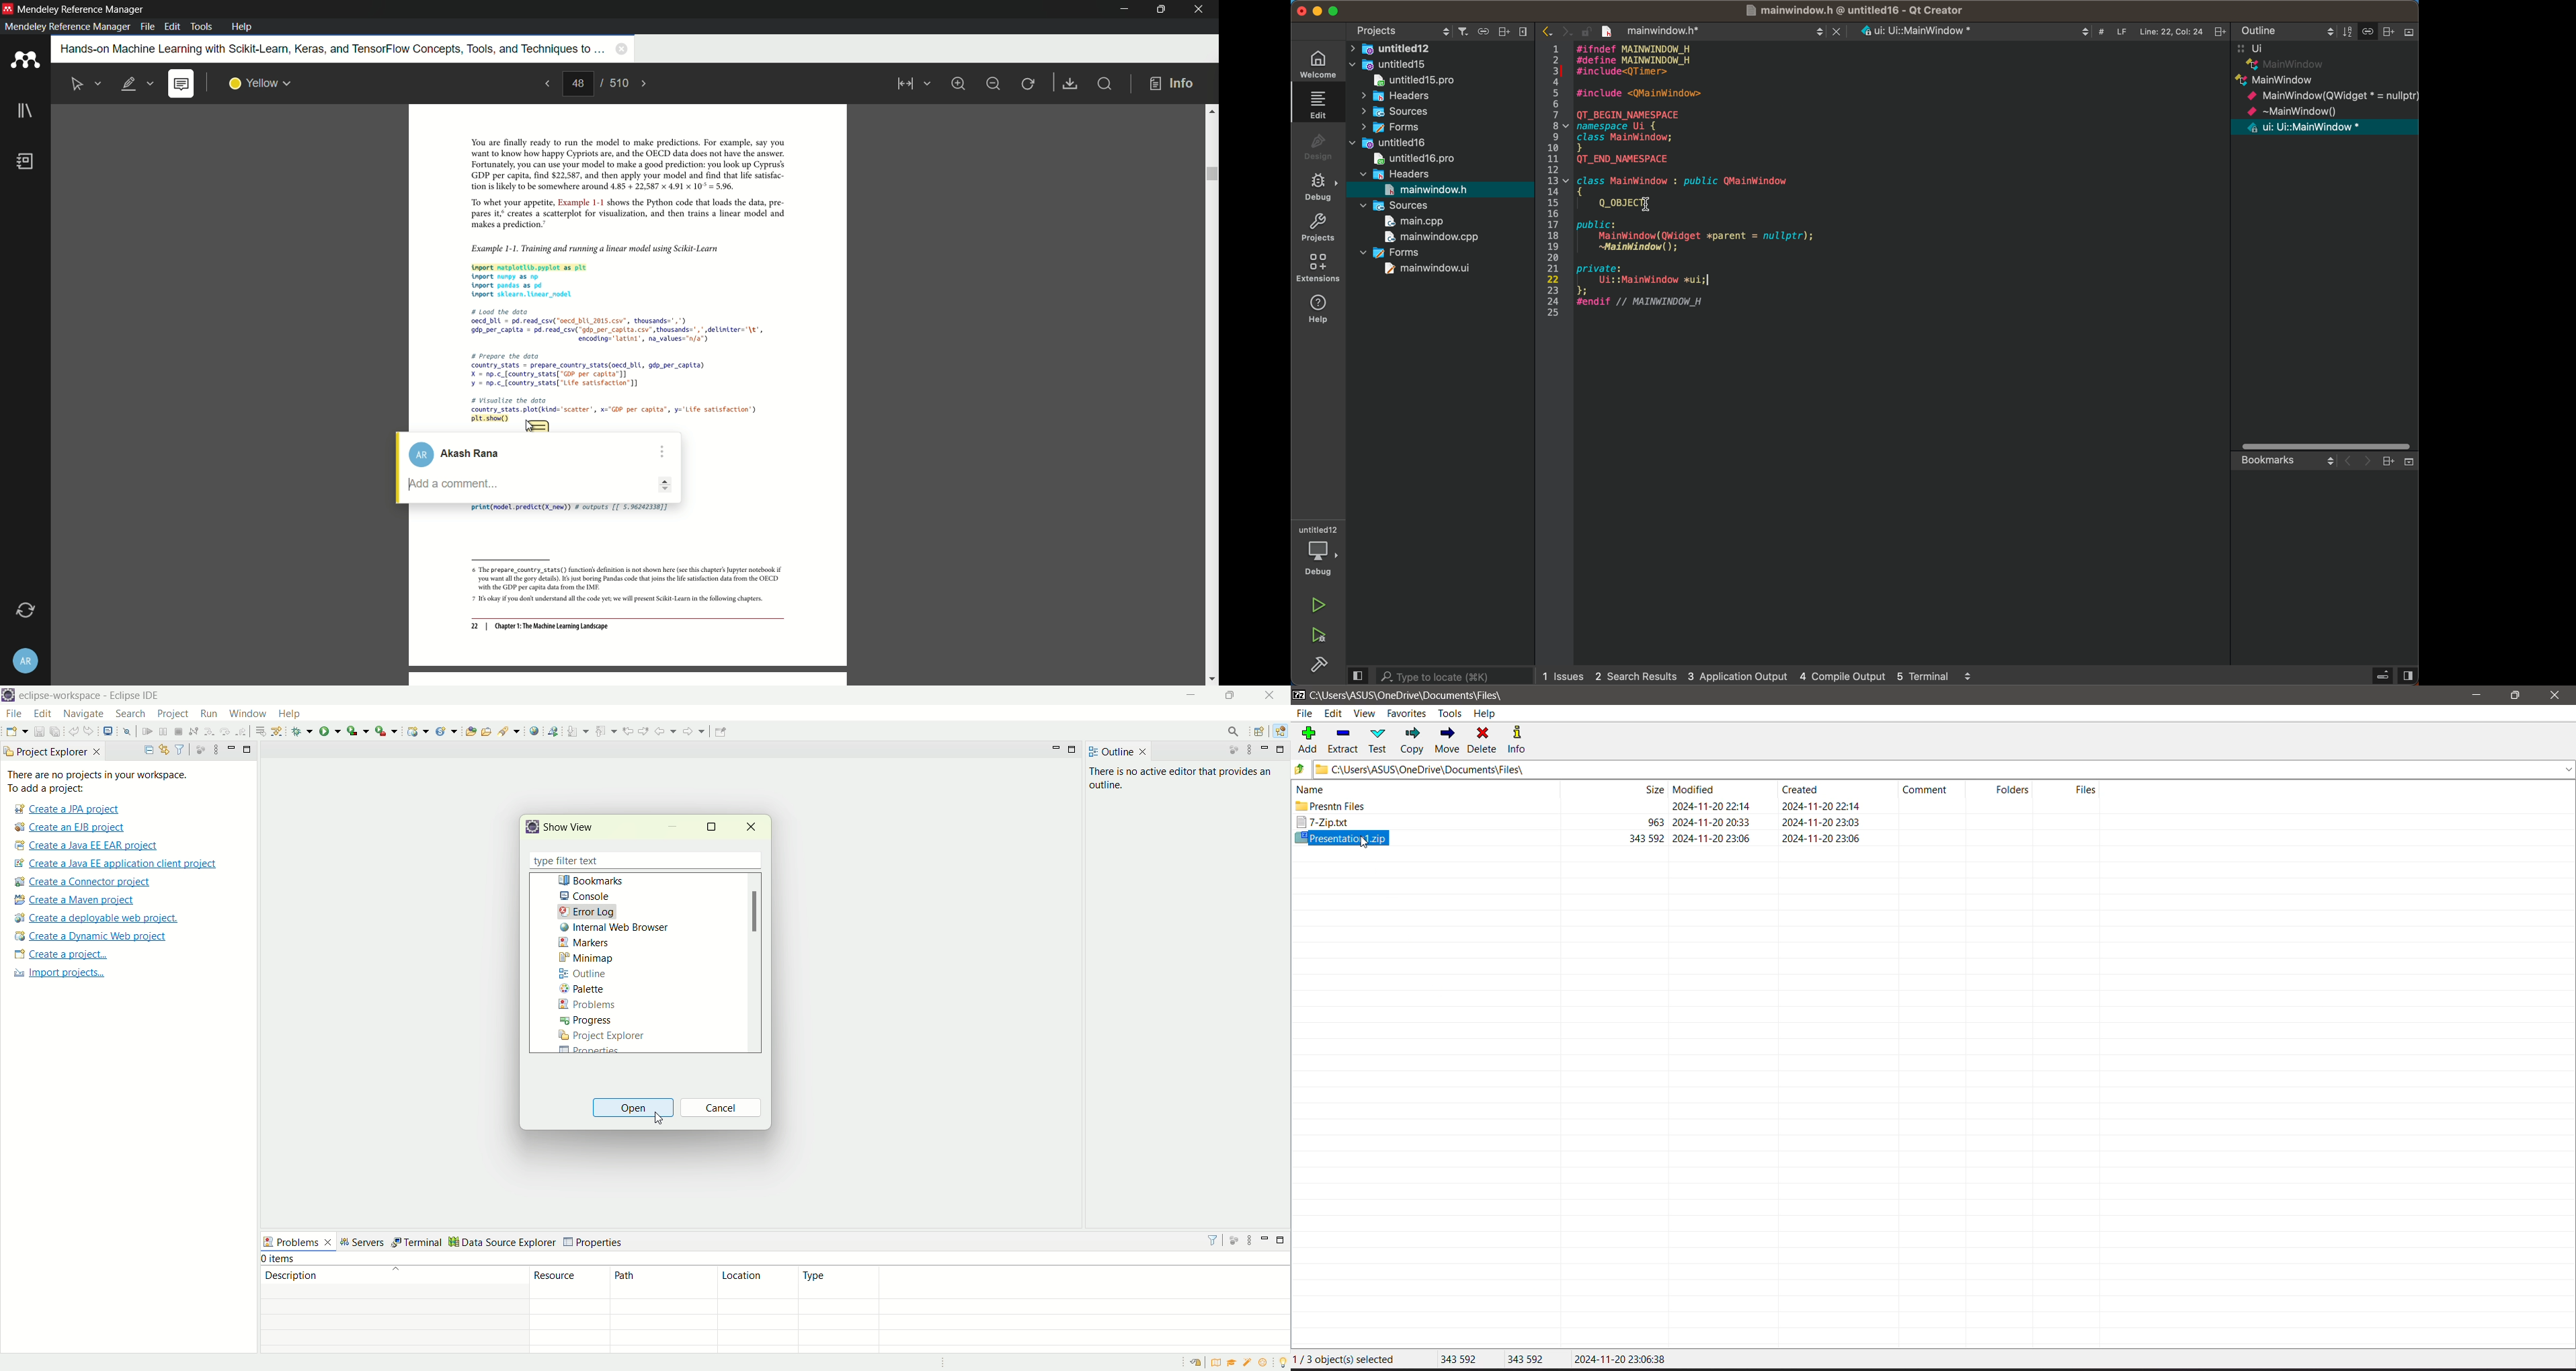 This screenshot has width=2576, height=1372. I want to click on Present files, so click(1580, 807).